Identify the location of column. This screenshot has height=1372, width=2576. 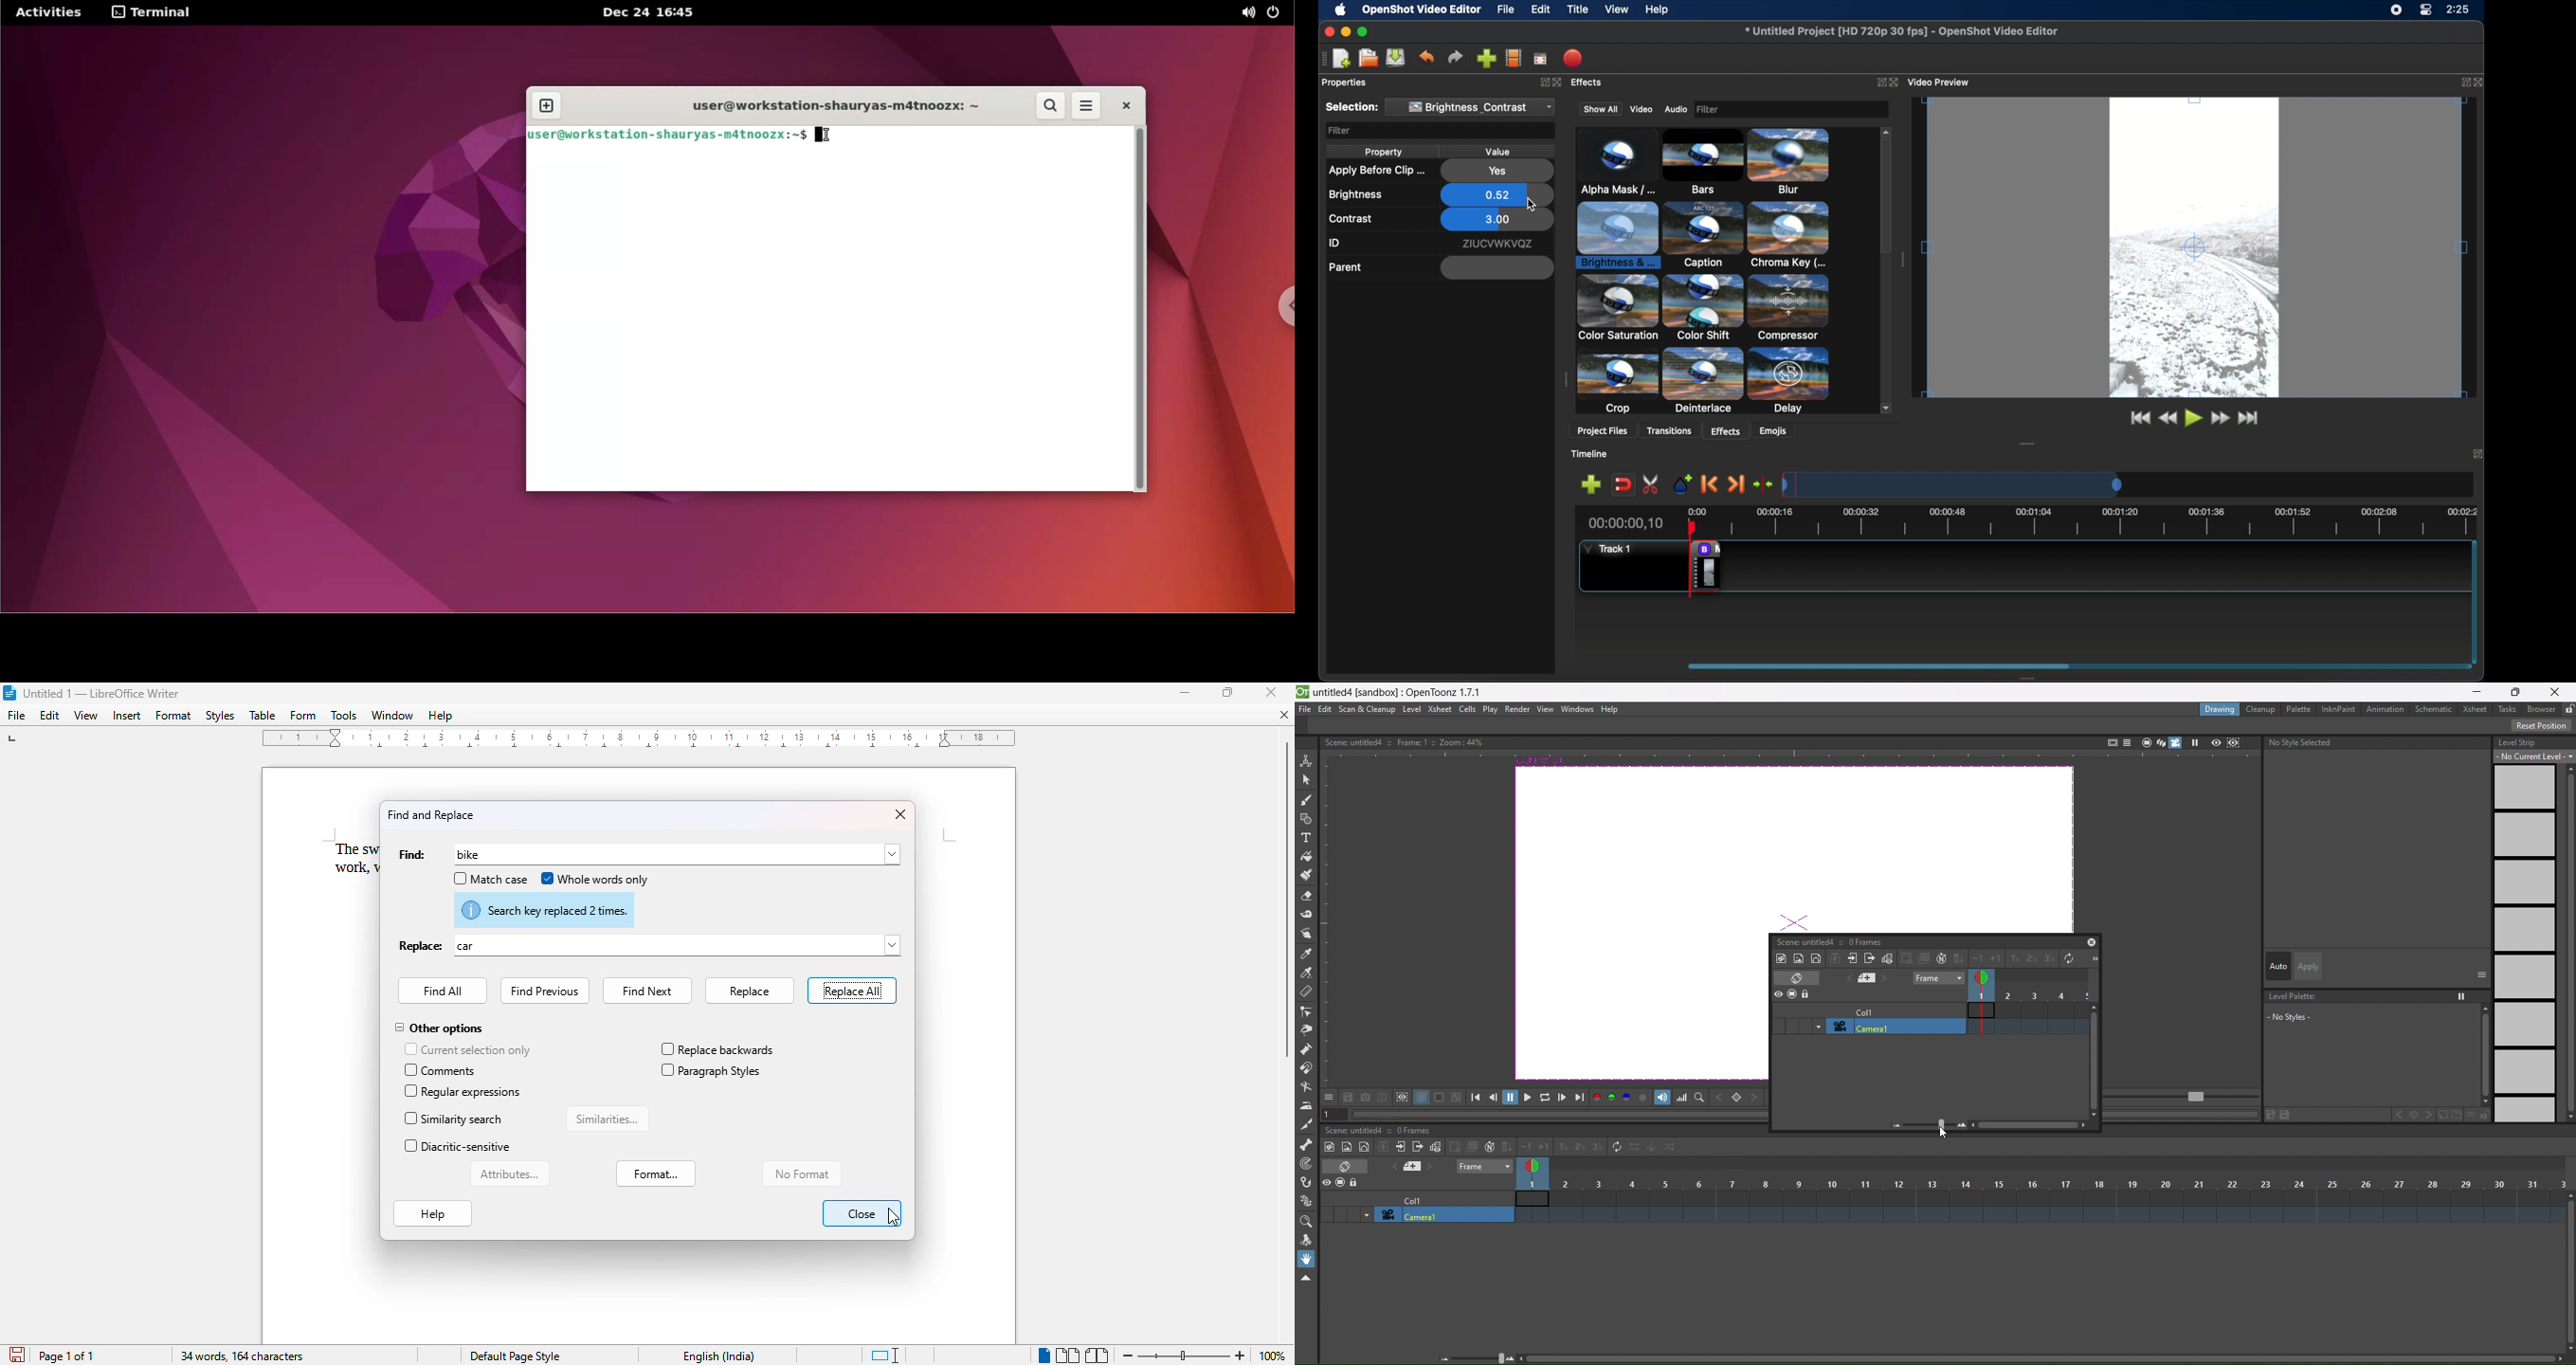
(2042, 1183).